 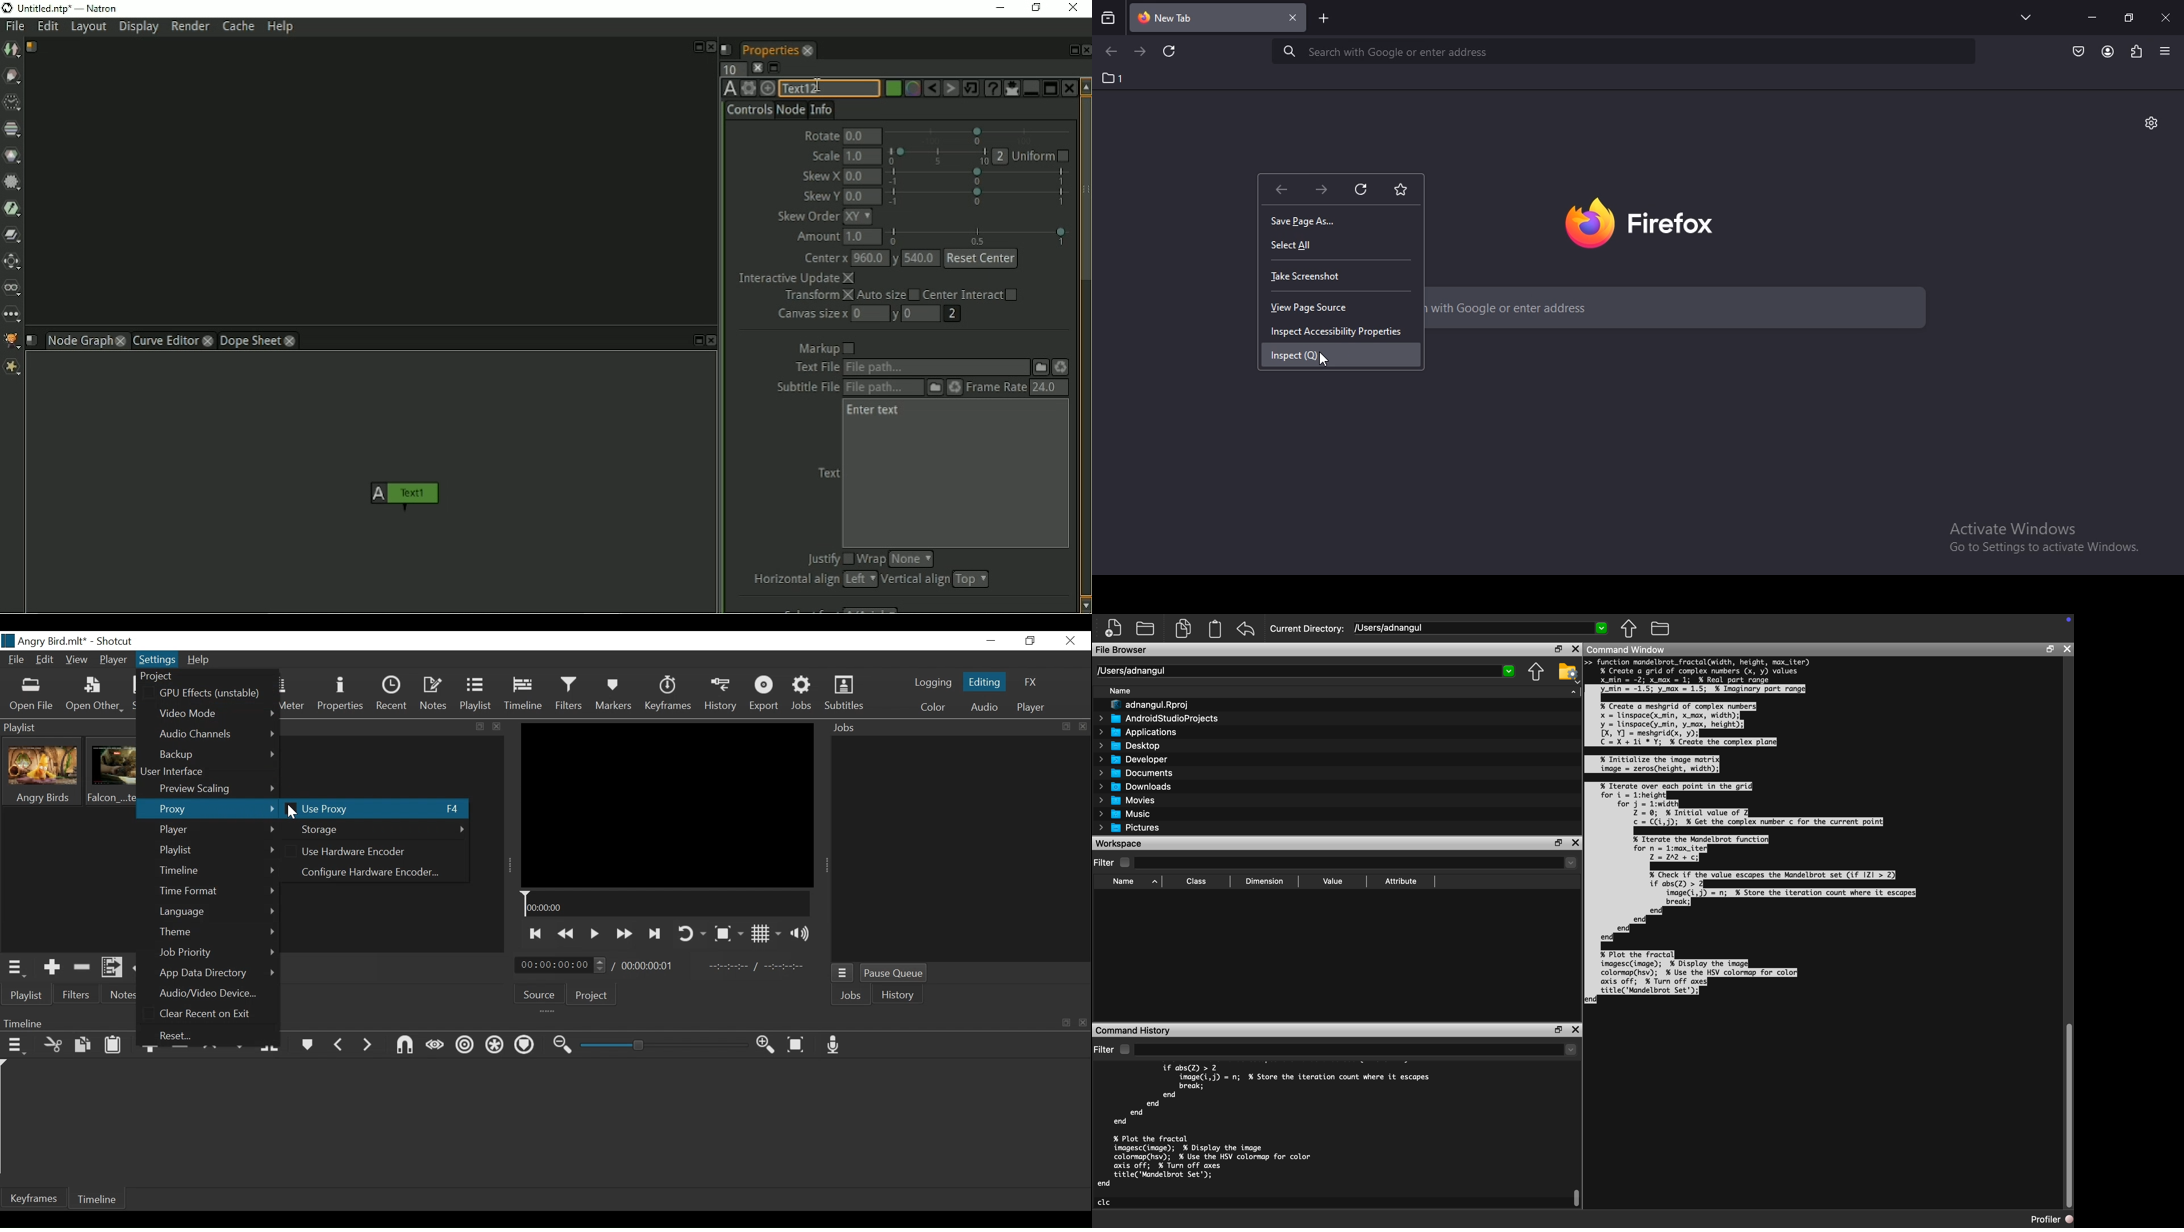 What do you see at coordinates (667, 695) in the screenshot?
I see `Keyframes` at bounding box center [667, 695].